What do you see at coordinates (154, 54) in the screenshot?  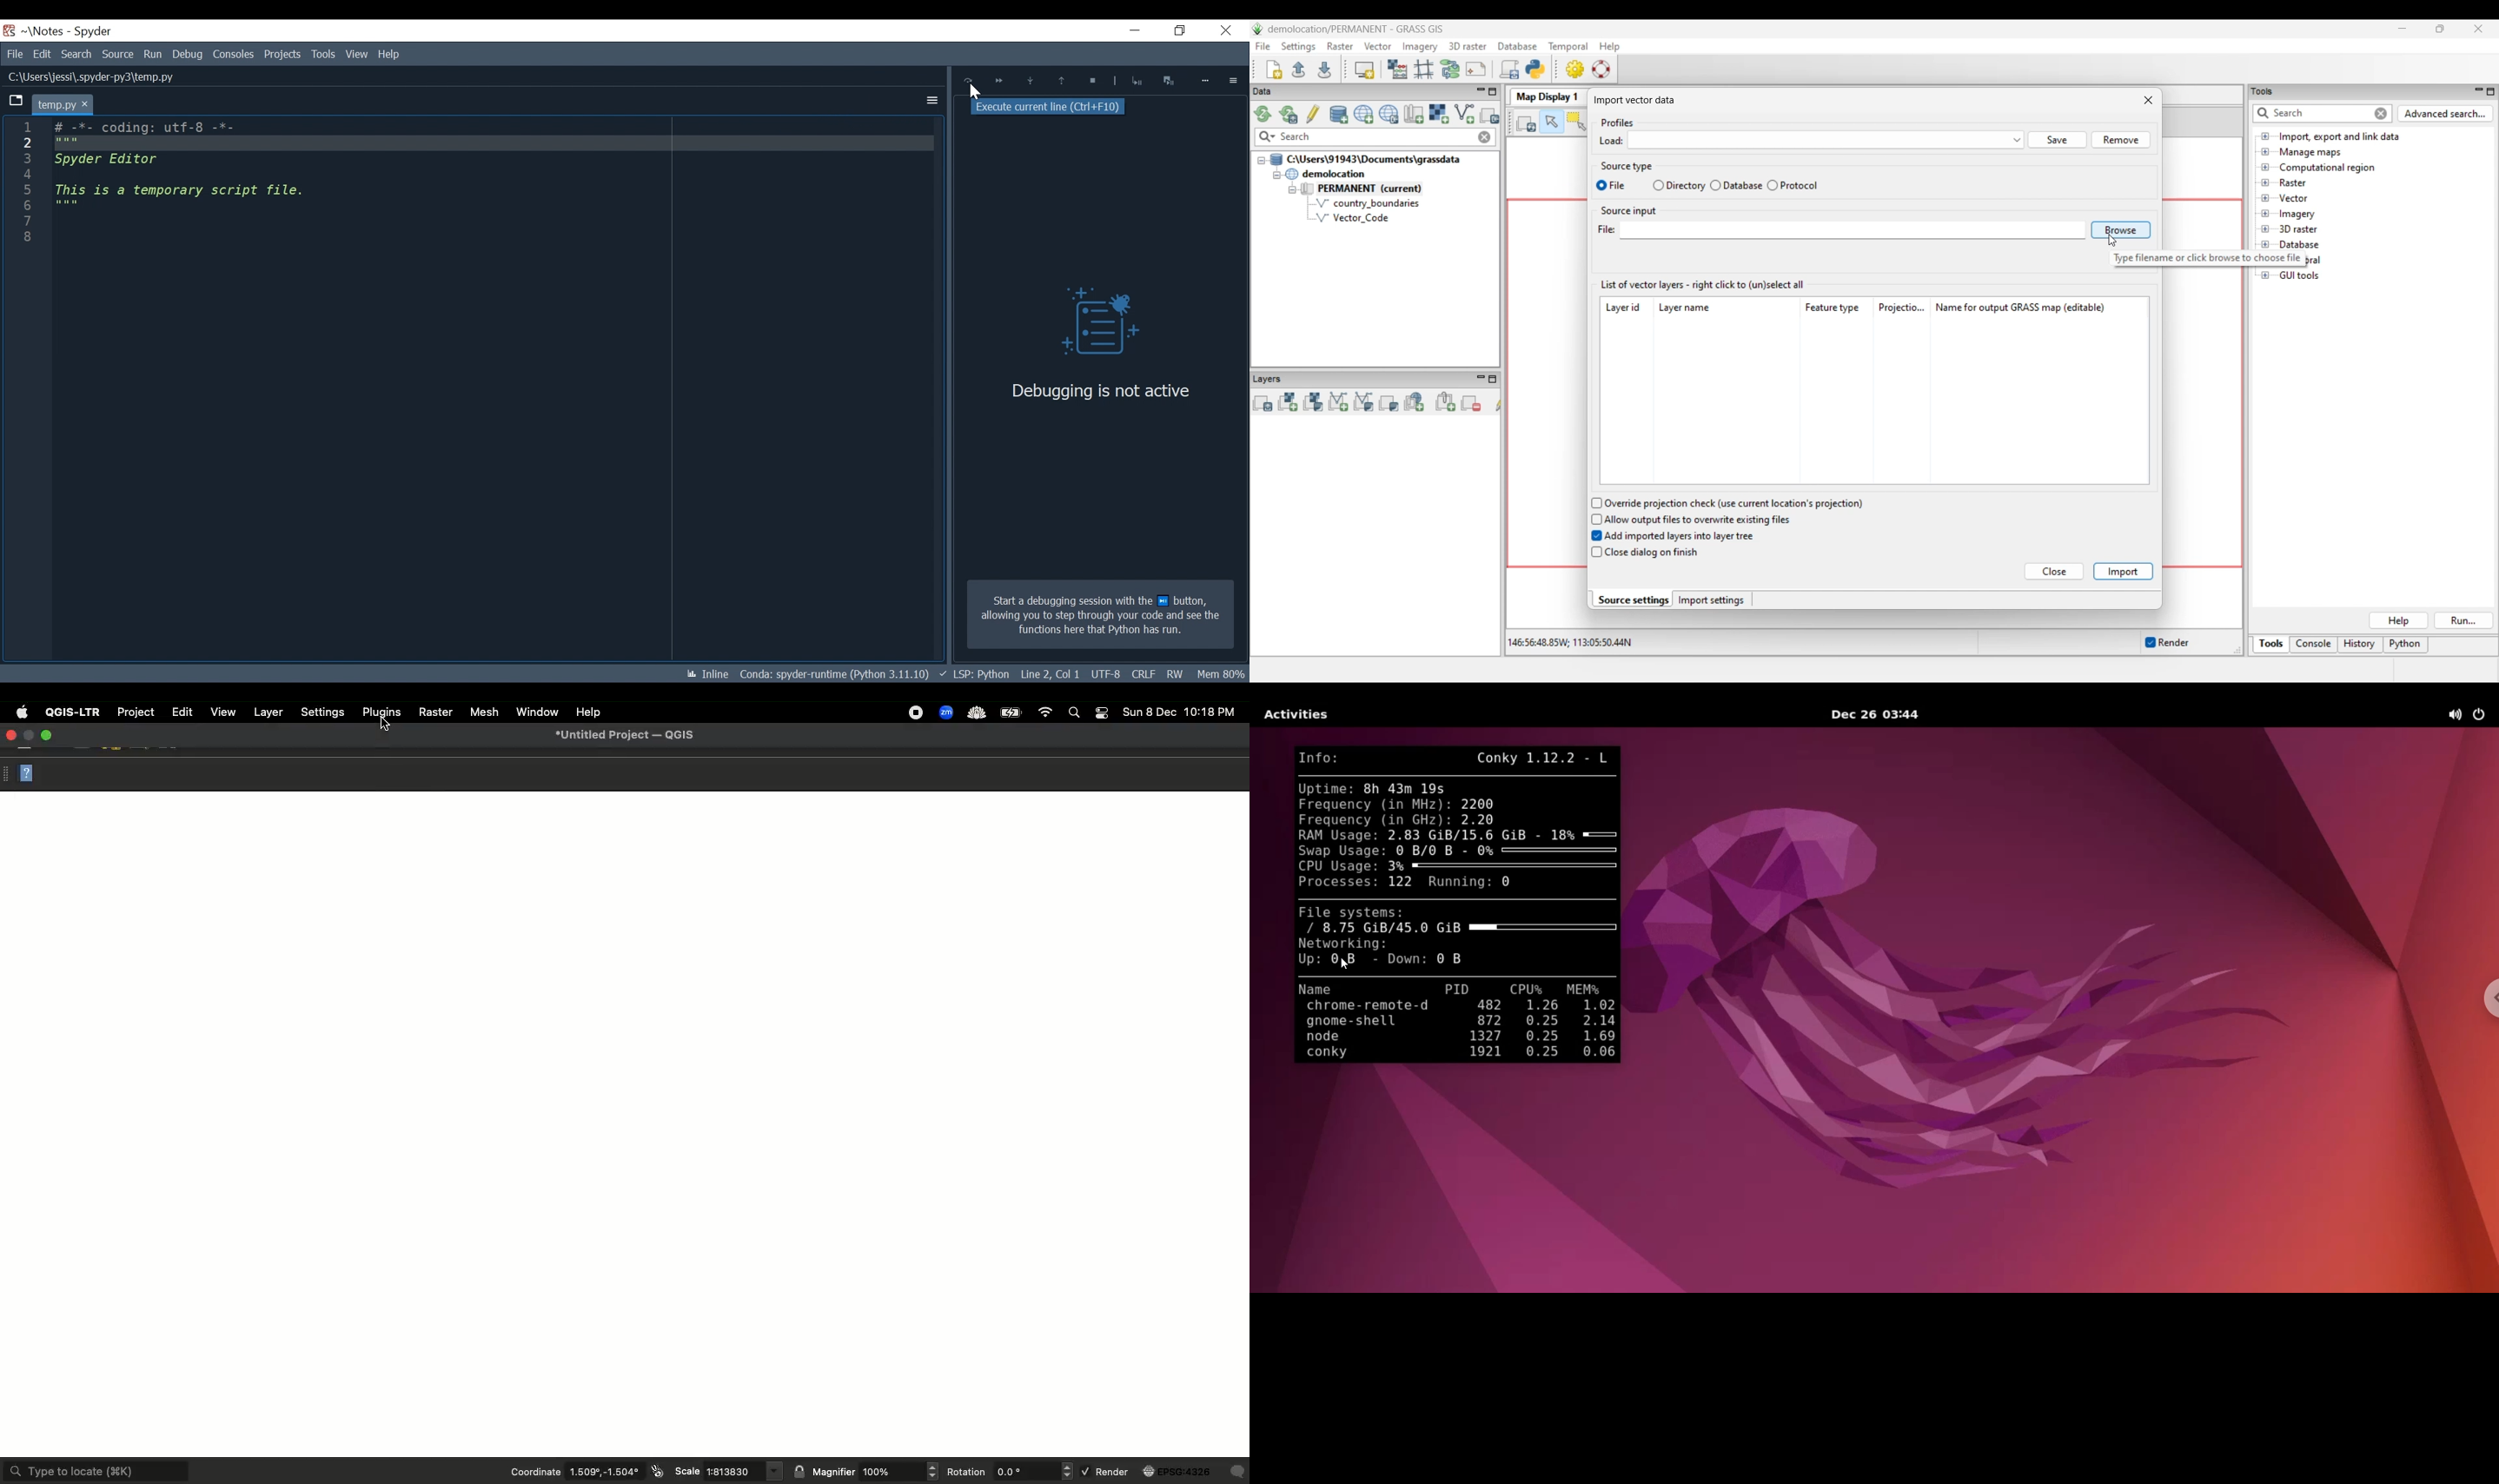 I see `Run` at bounding box center [154, 54].